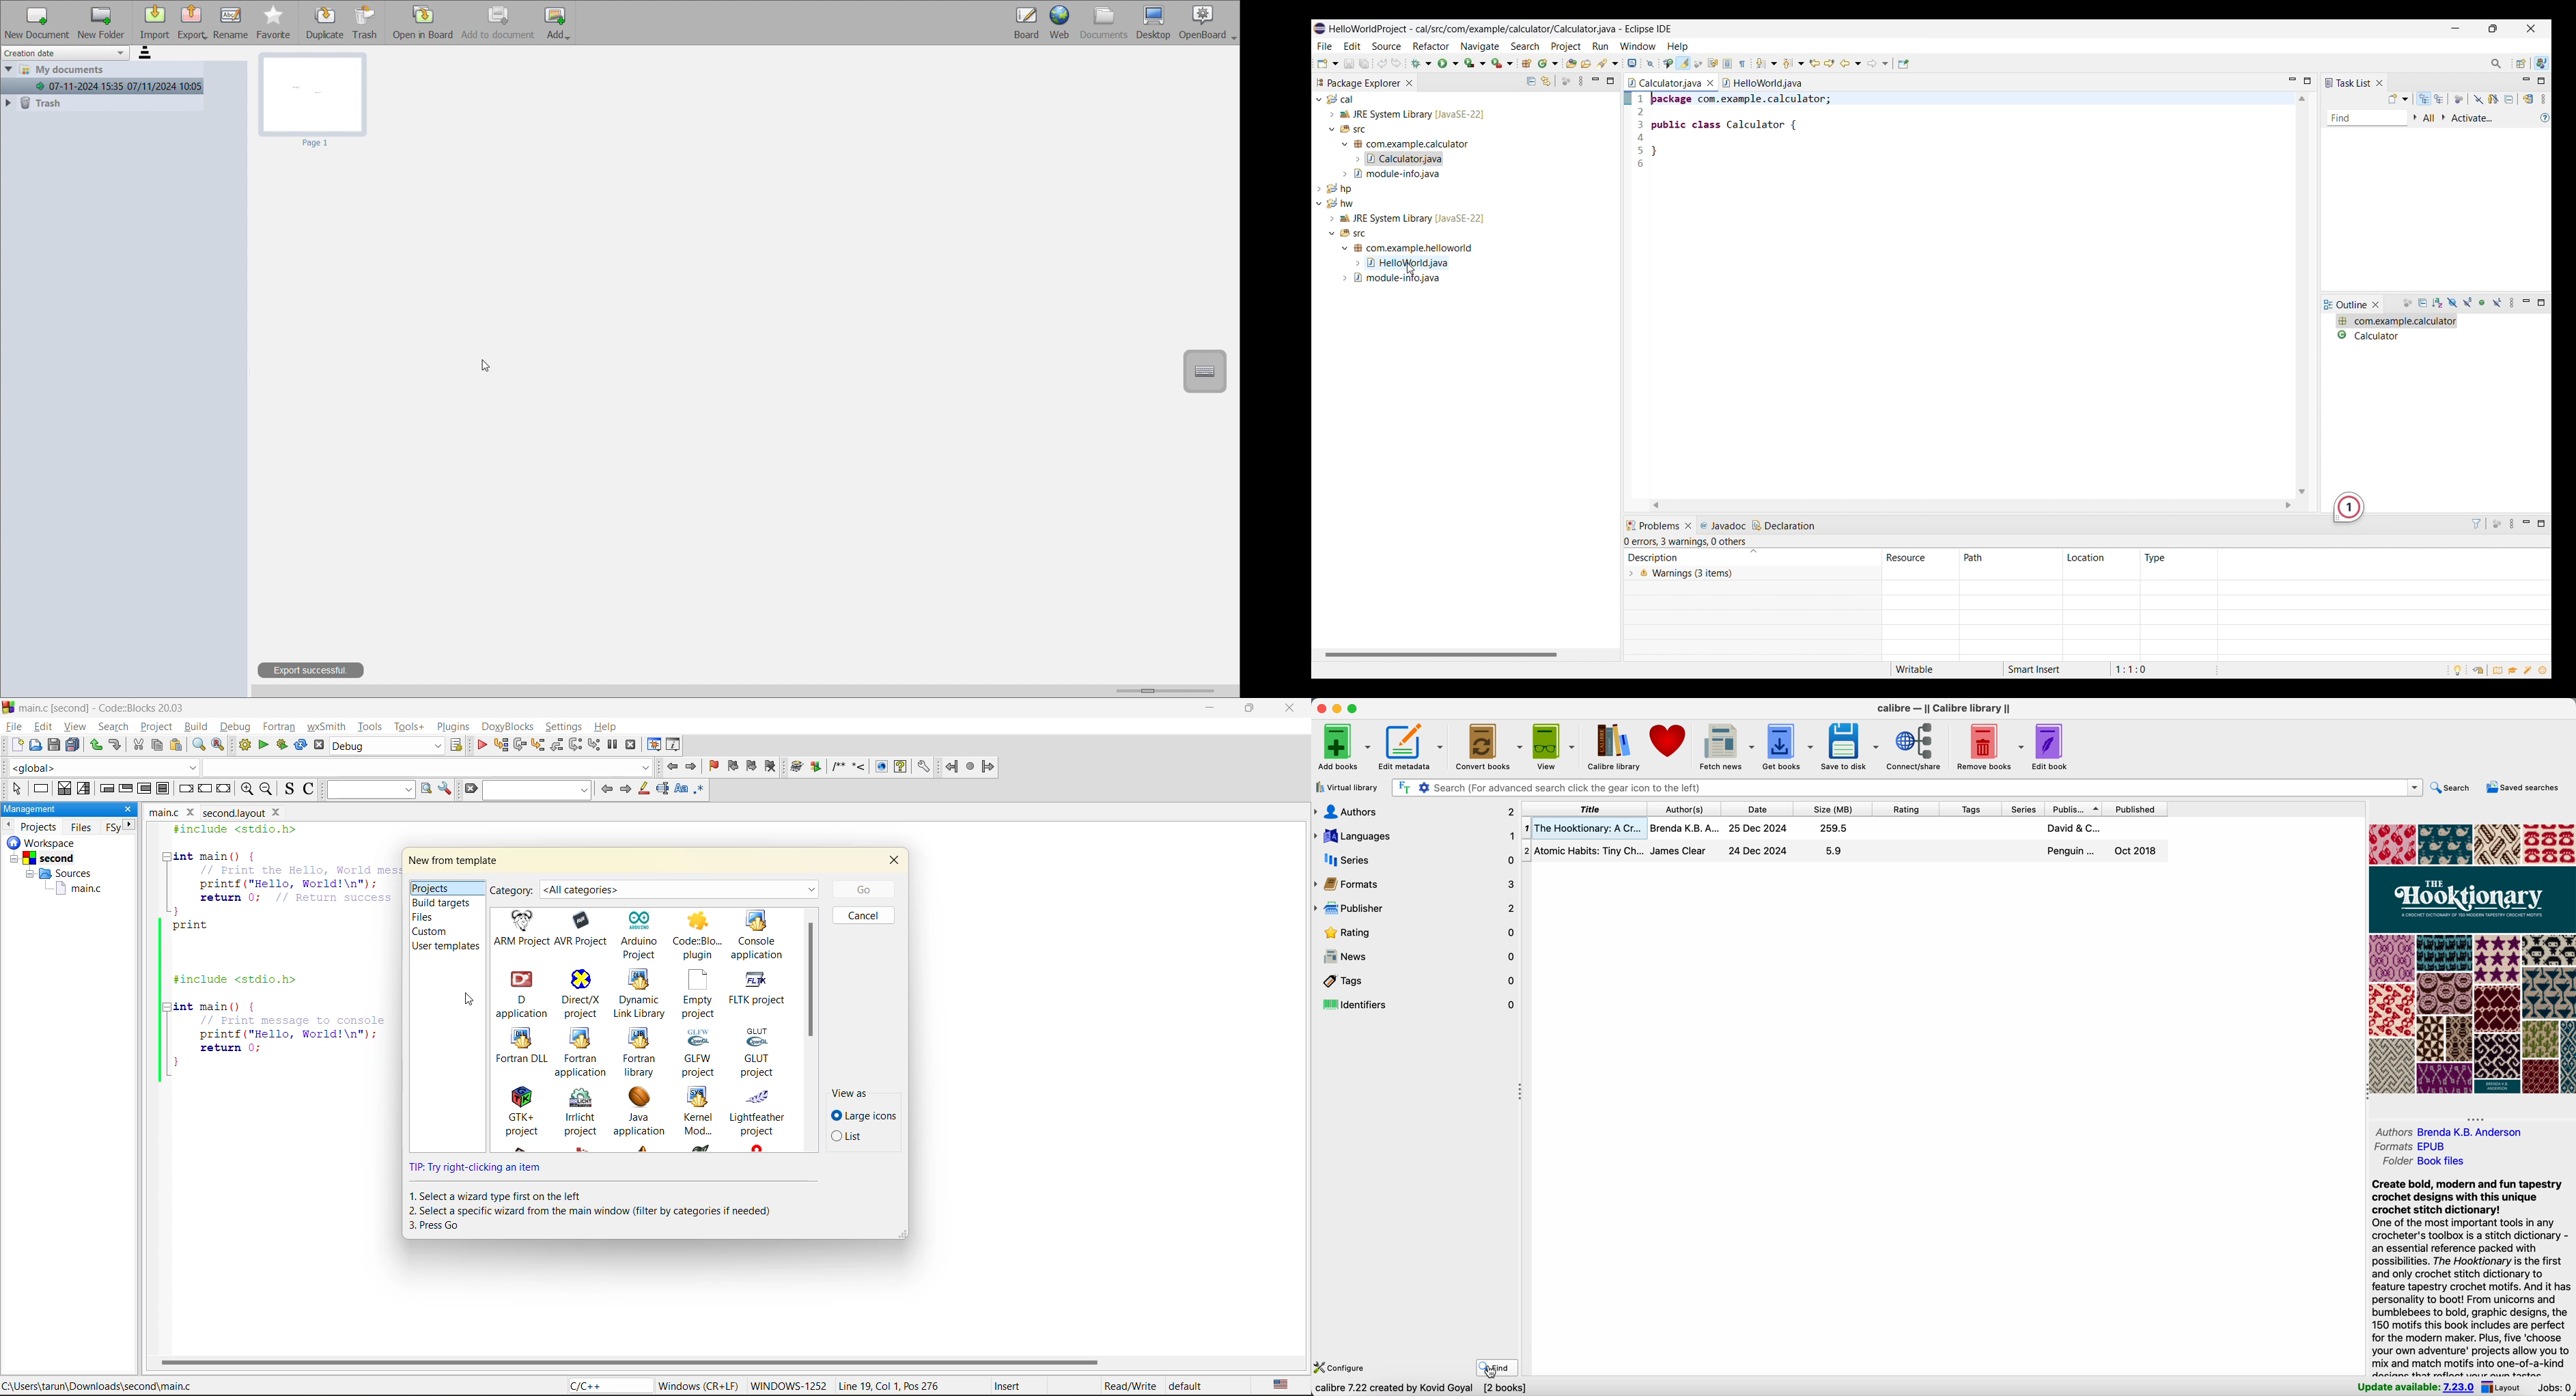 The height and width of the screenshot is (1400, 2576). What do you see at coordinates (1356, 709) in the screenshot?
I see `maximize` at bounding box center [1356, 709].